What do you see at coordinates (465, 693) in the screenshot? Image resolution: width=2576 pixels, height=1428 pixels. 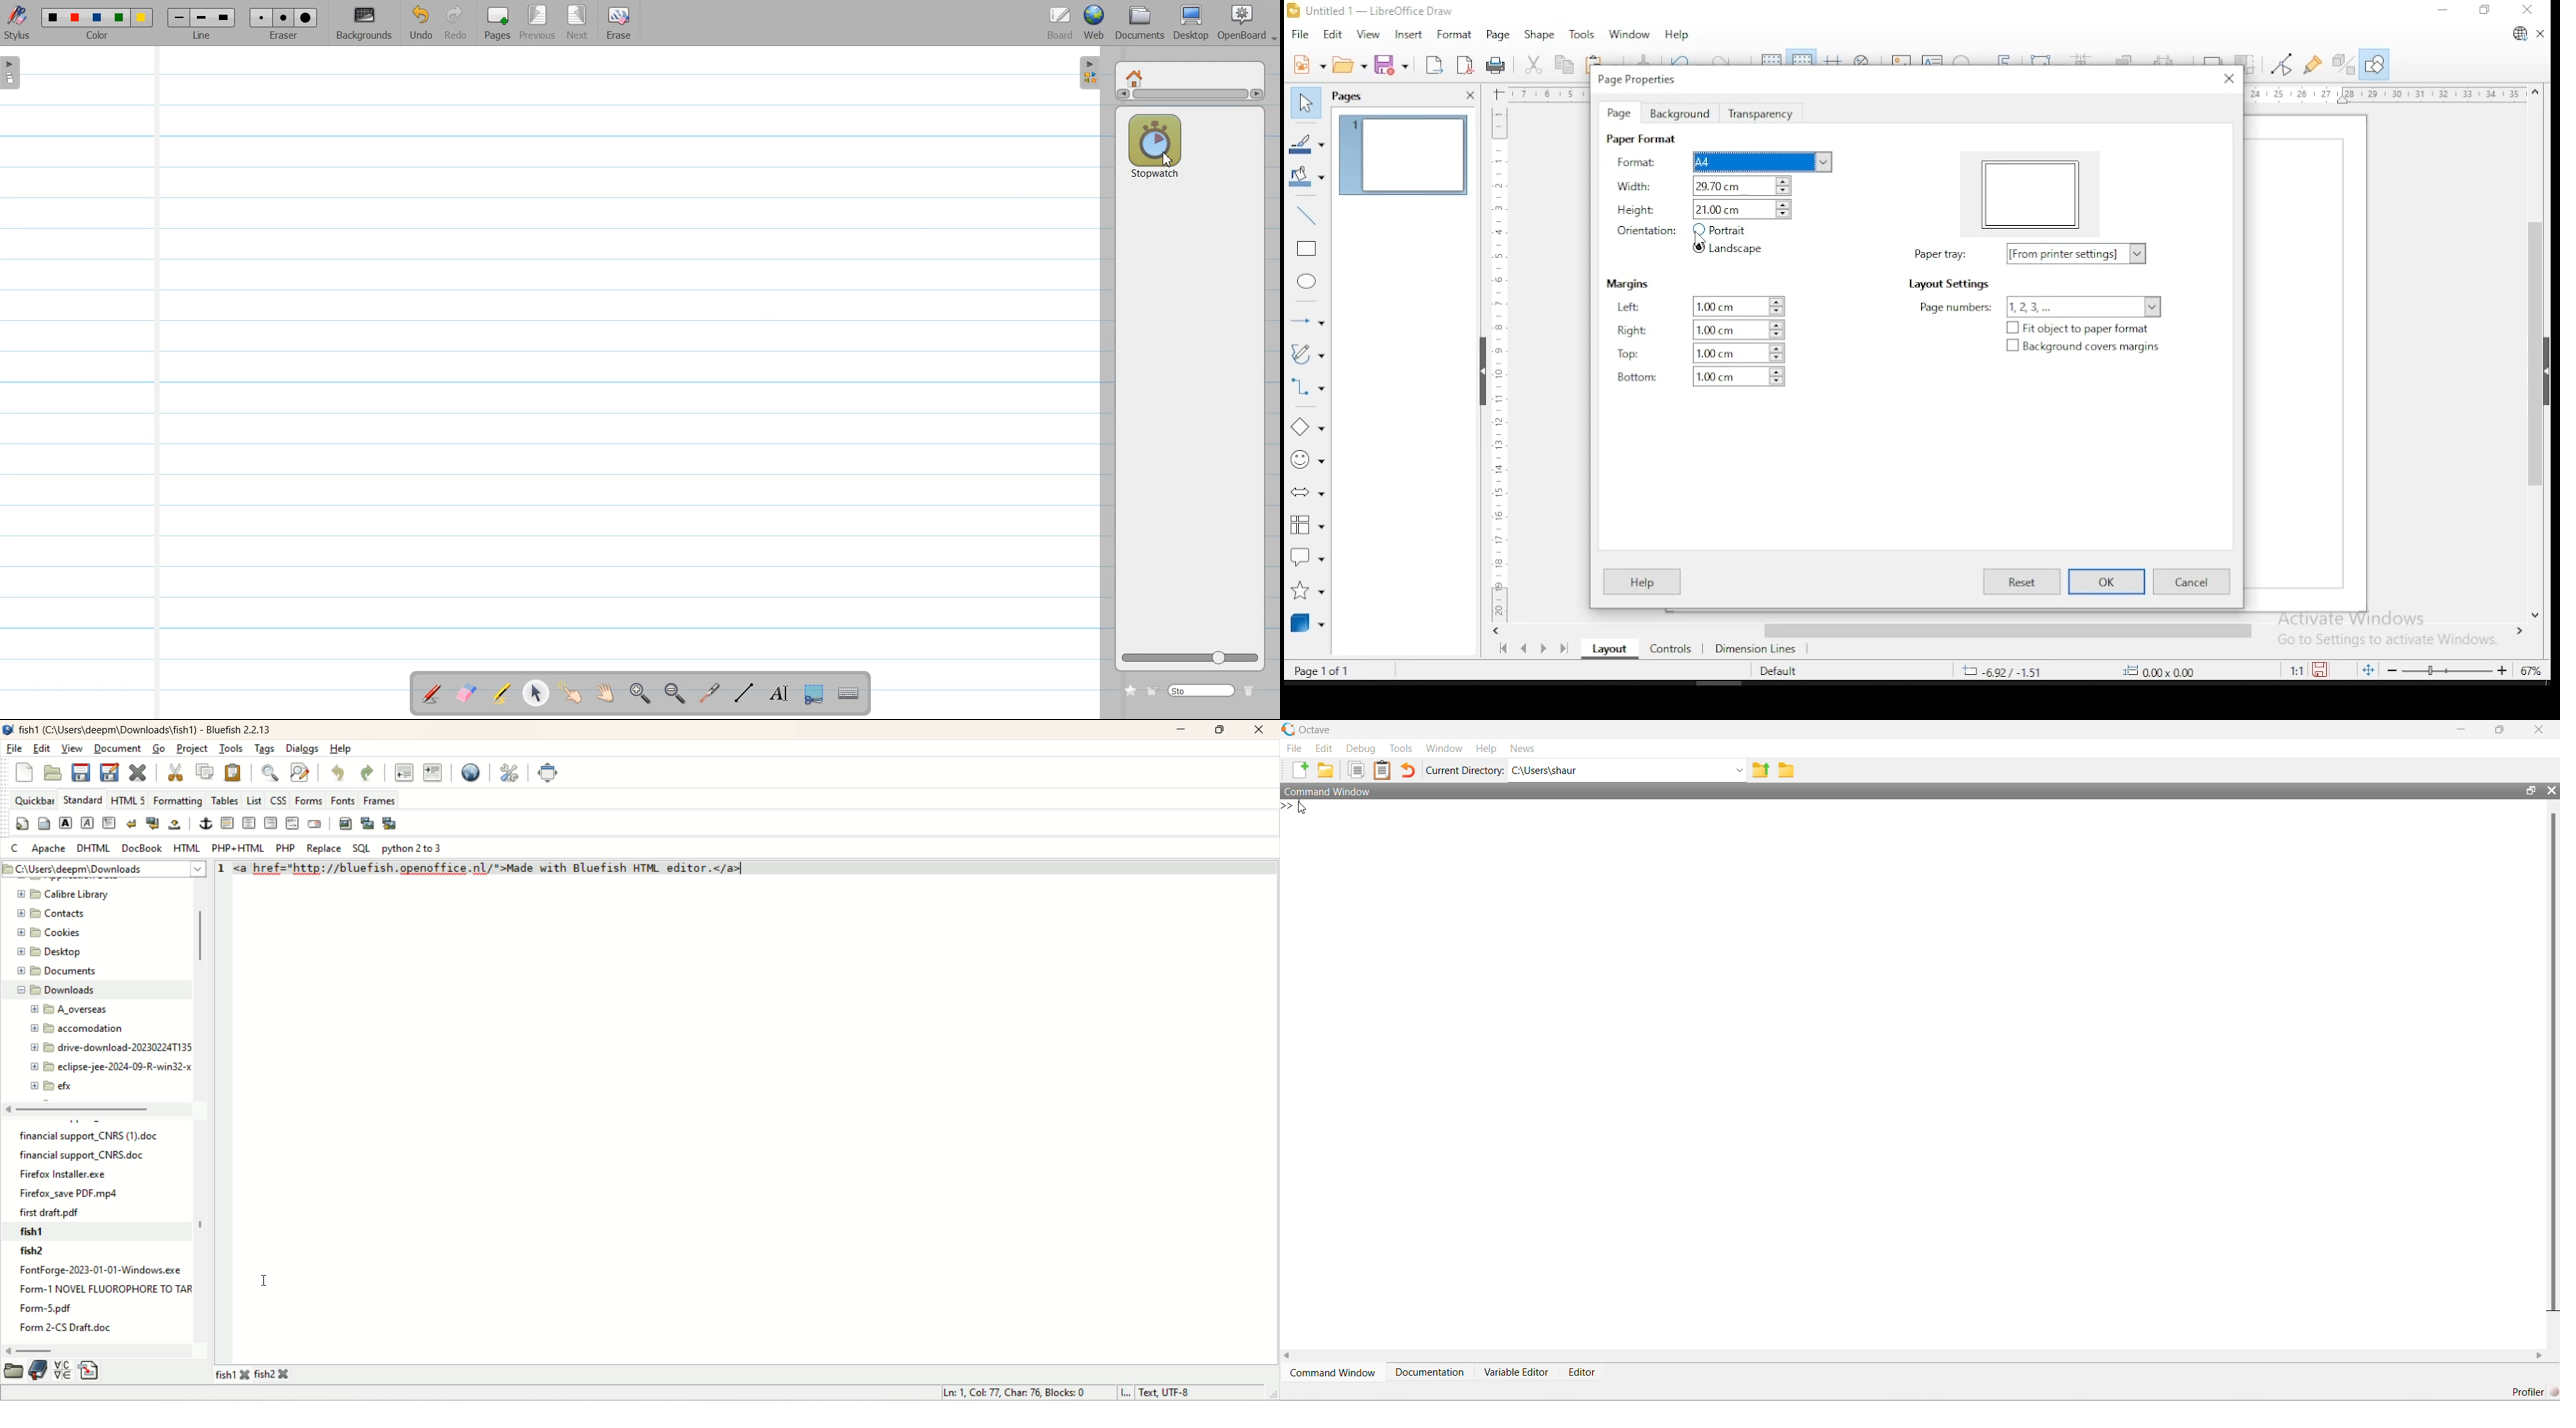 I see `Erase annotation` at bounding box center [465, 693].